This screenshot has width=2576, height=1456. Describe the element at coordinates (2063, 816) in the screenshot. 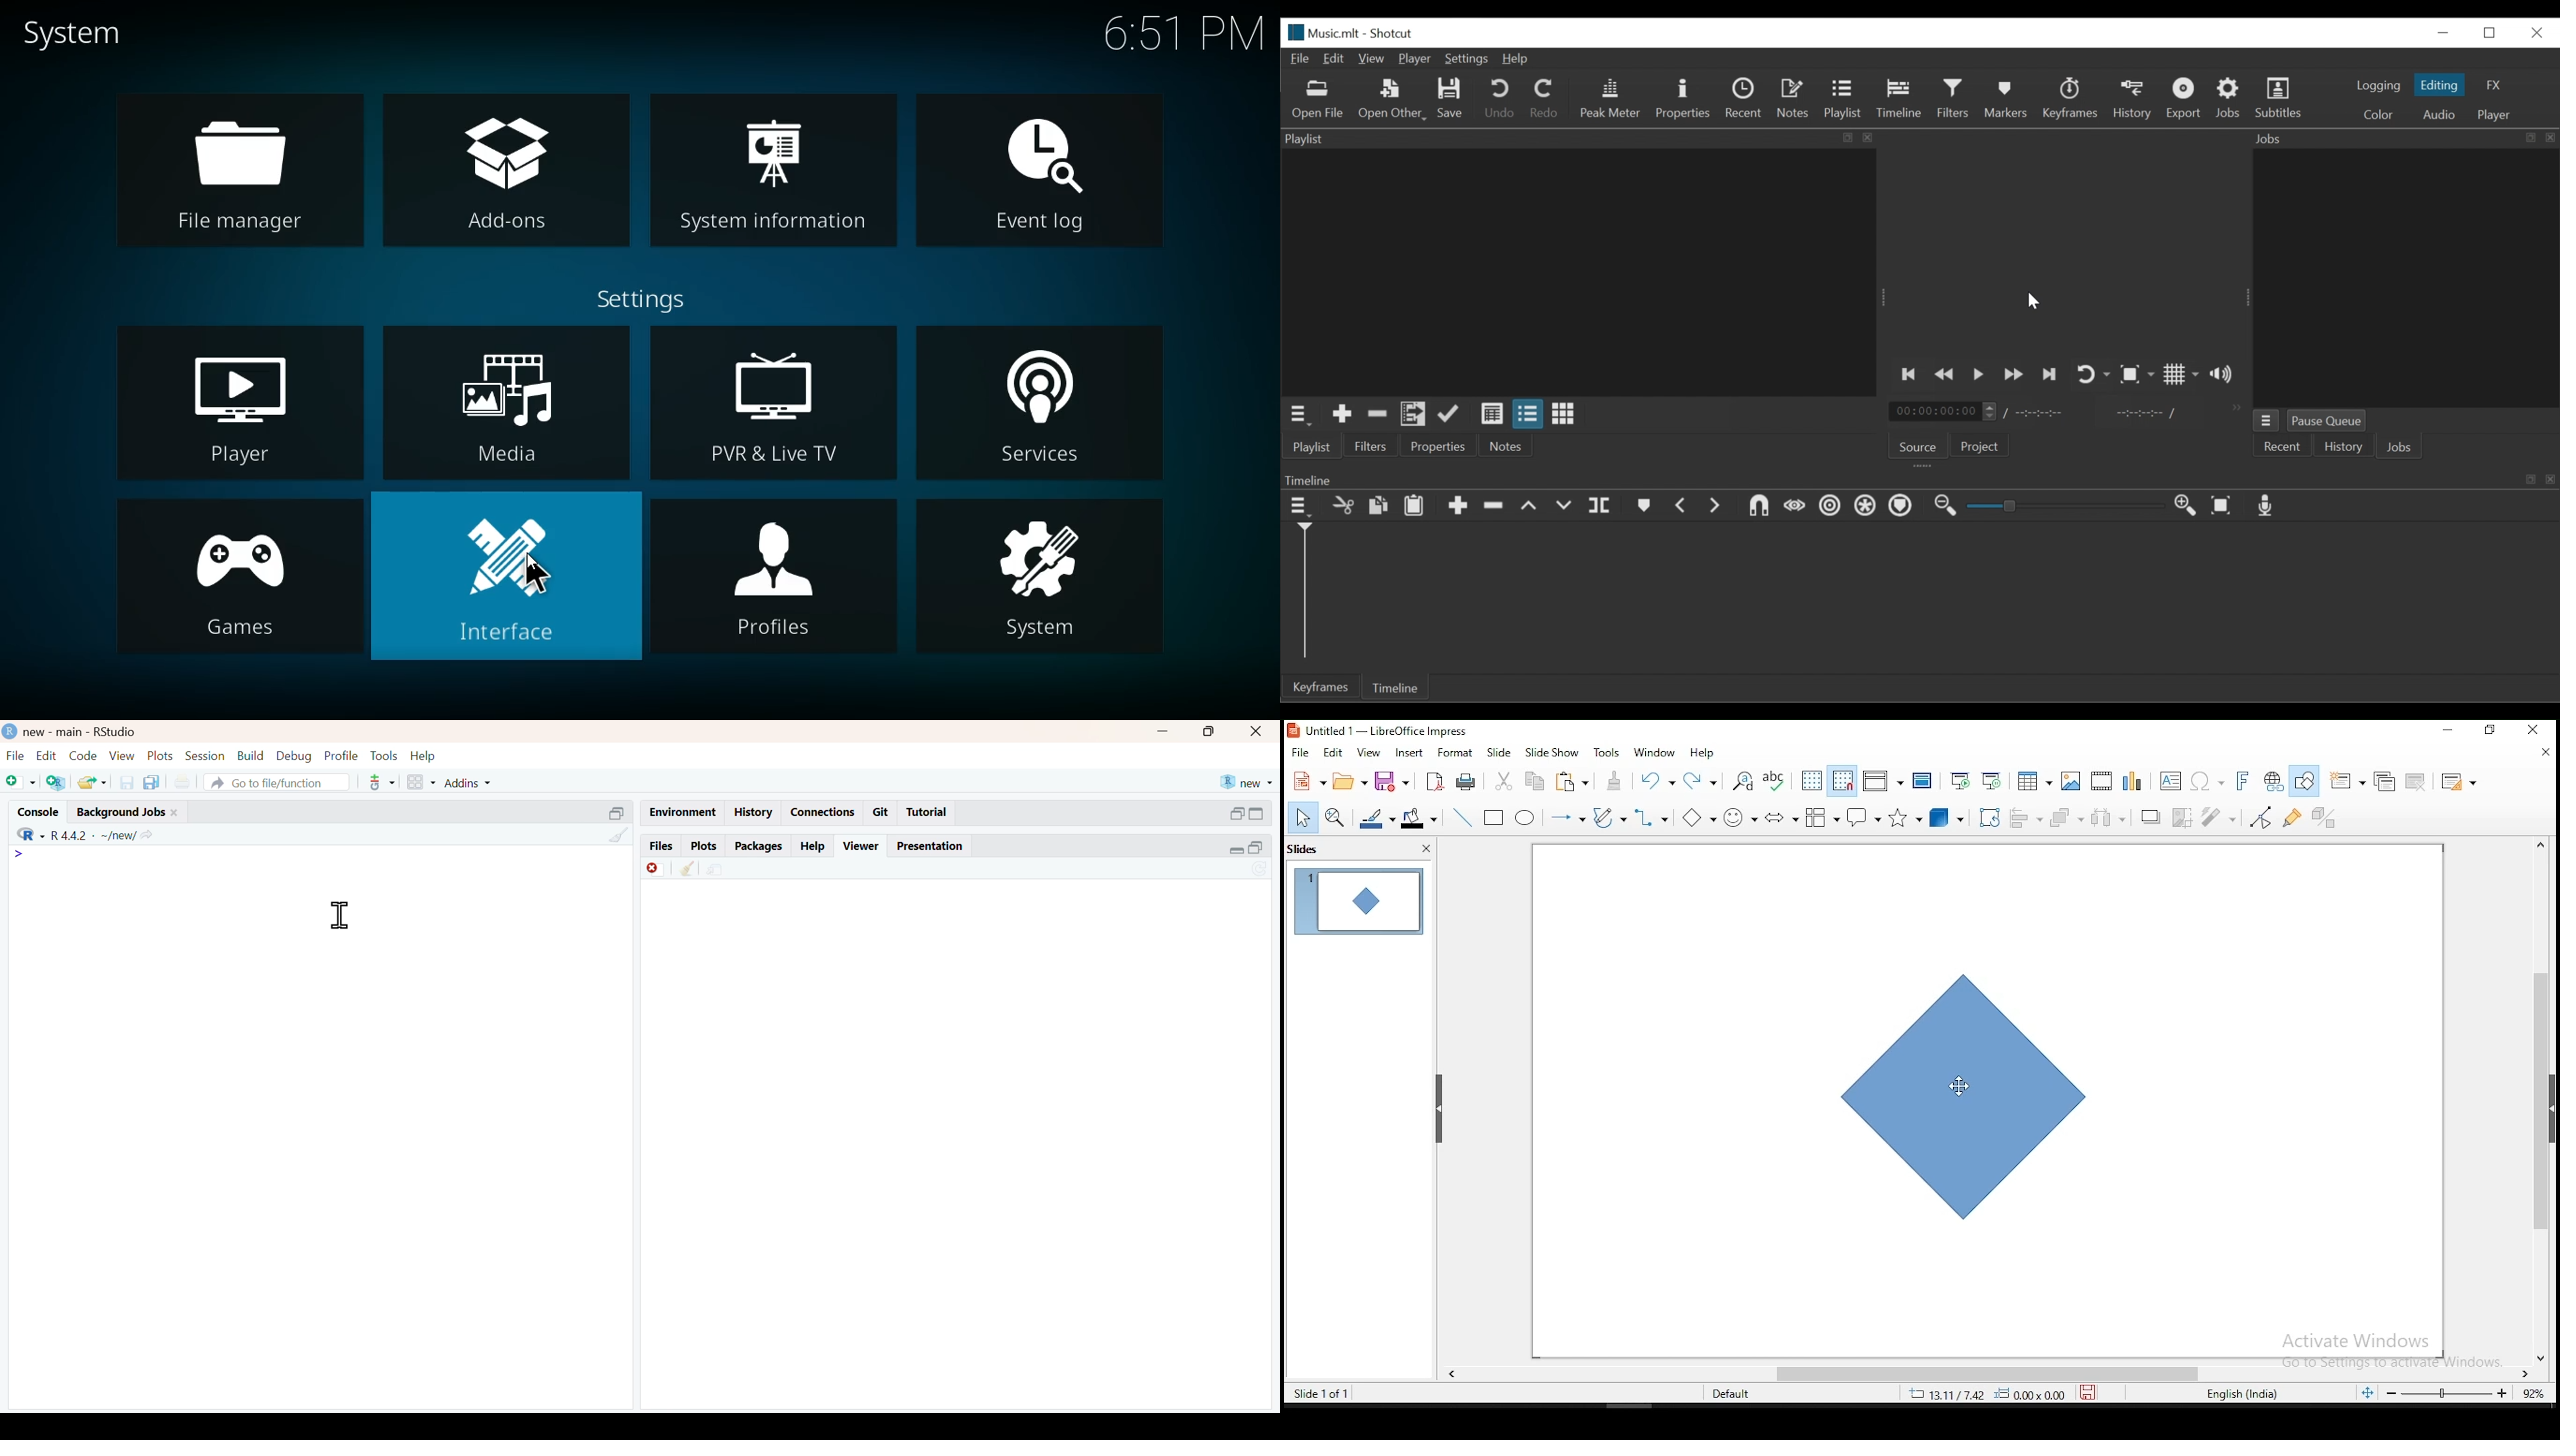

I see `arrange` at that location.